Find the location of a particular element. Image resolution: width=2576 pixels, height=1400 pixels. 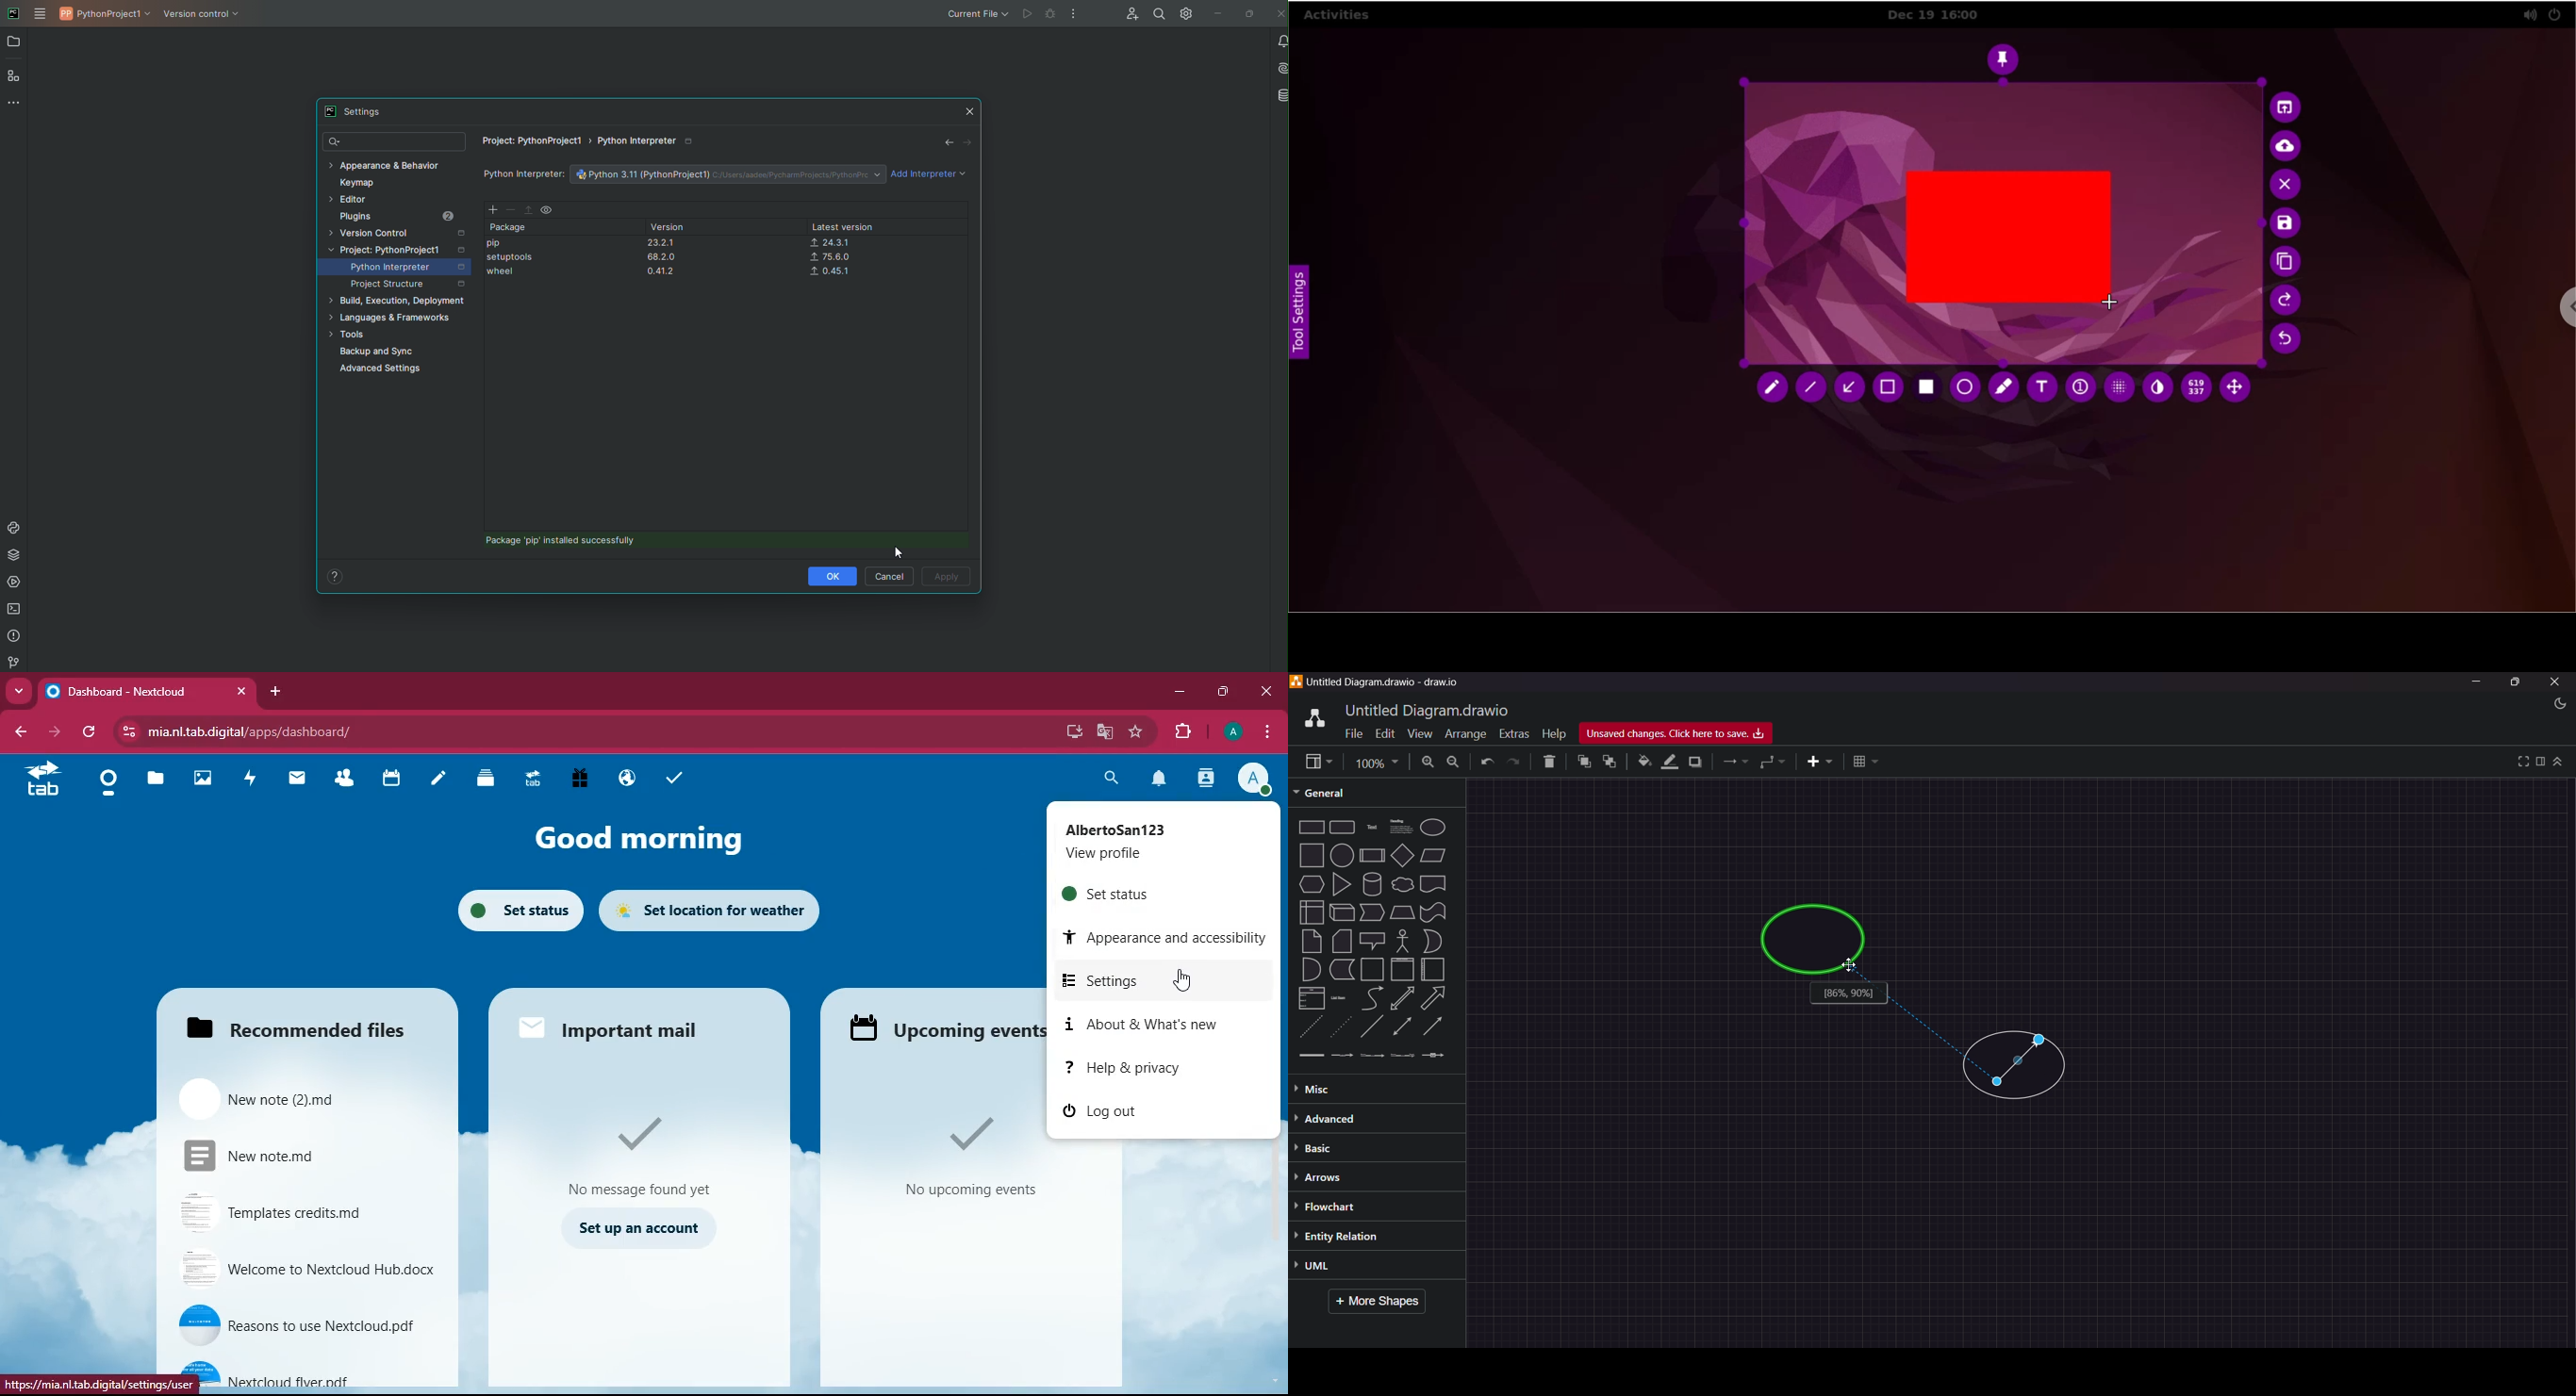

Version Control is located at coordinates (402, 232).